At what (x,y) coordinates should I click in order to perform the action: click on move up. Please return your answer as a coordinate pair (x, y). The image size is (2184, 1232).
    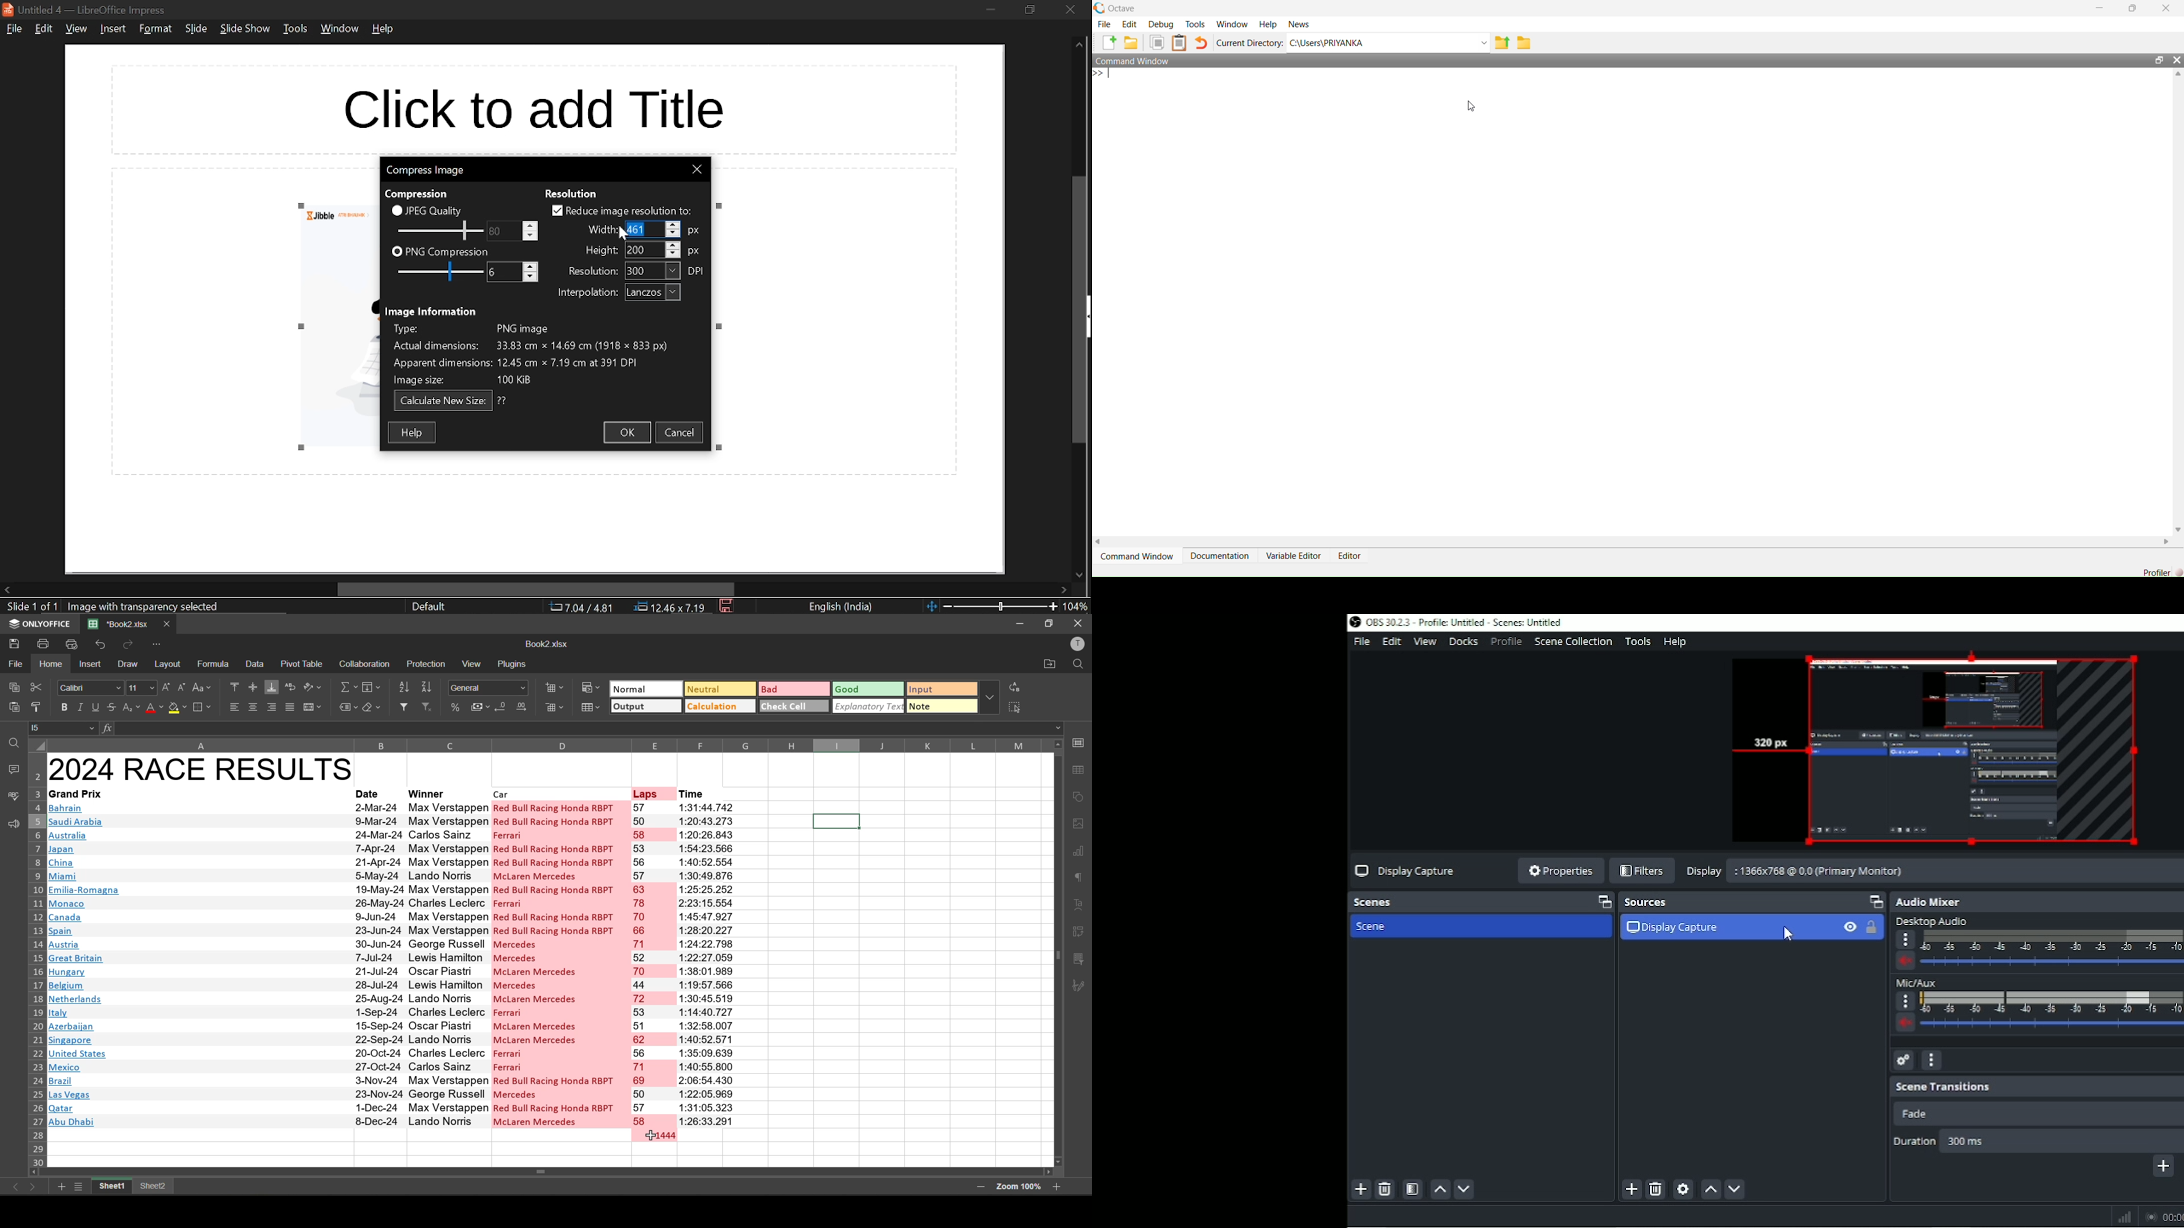
    Looking at the image, I should click on (1080, 48).